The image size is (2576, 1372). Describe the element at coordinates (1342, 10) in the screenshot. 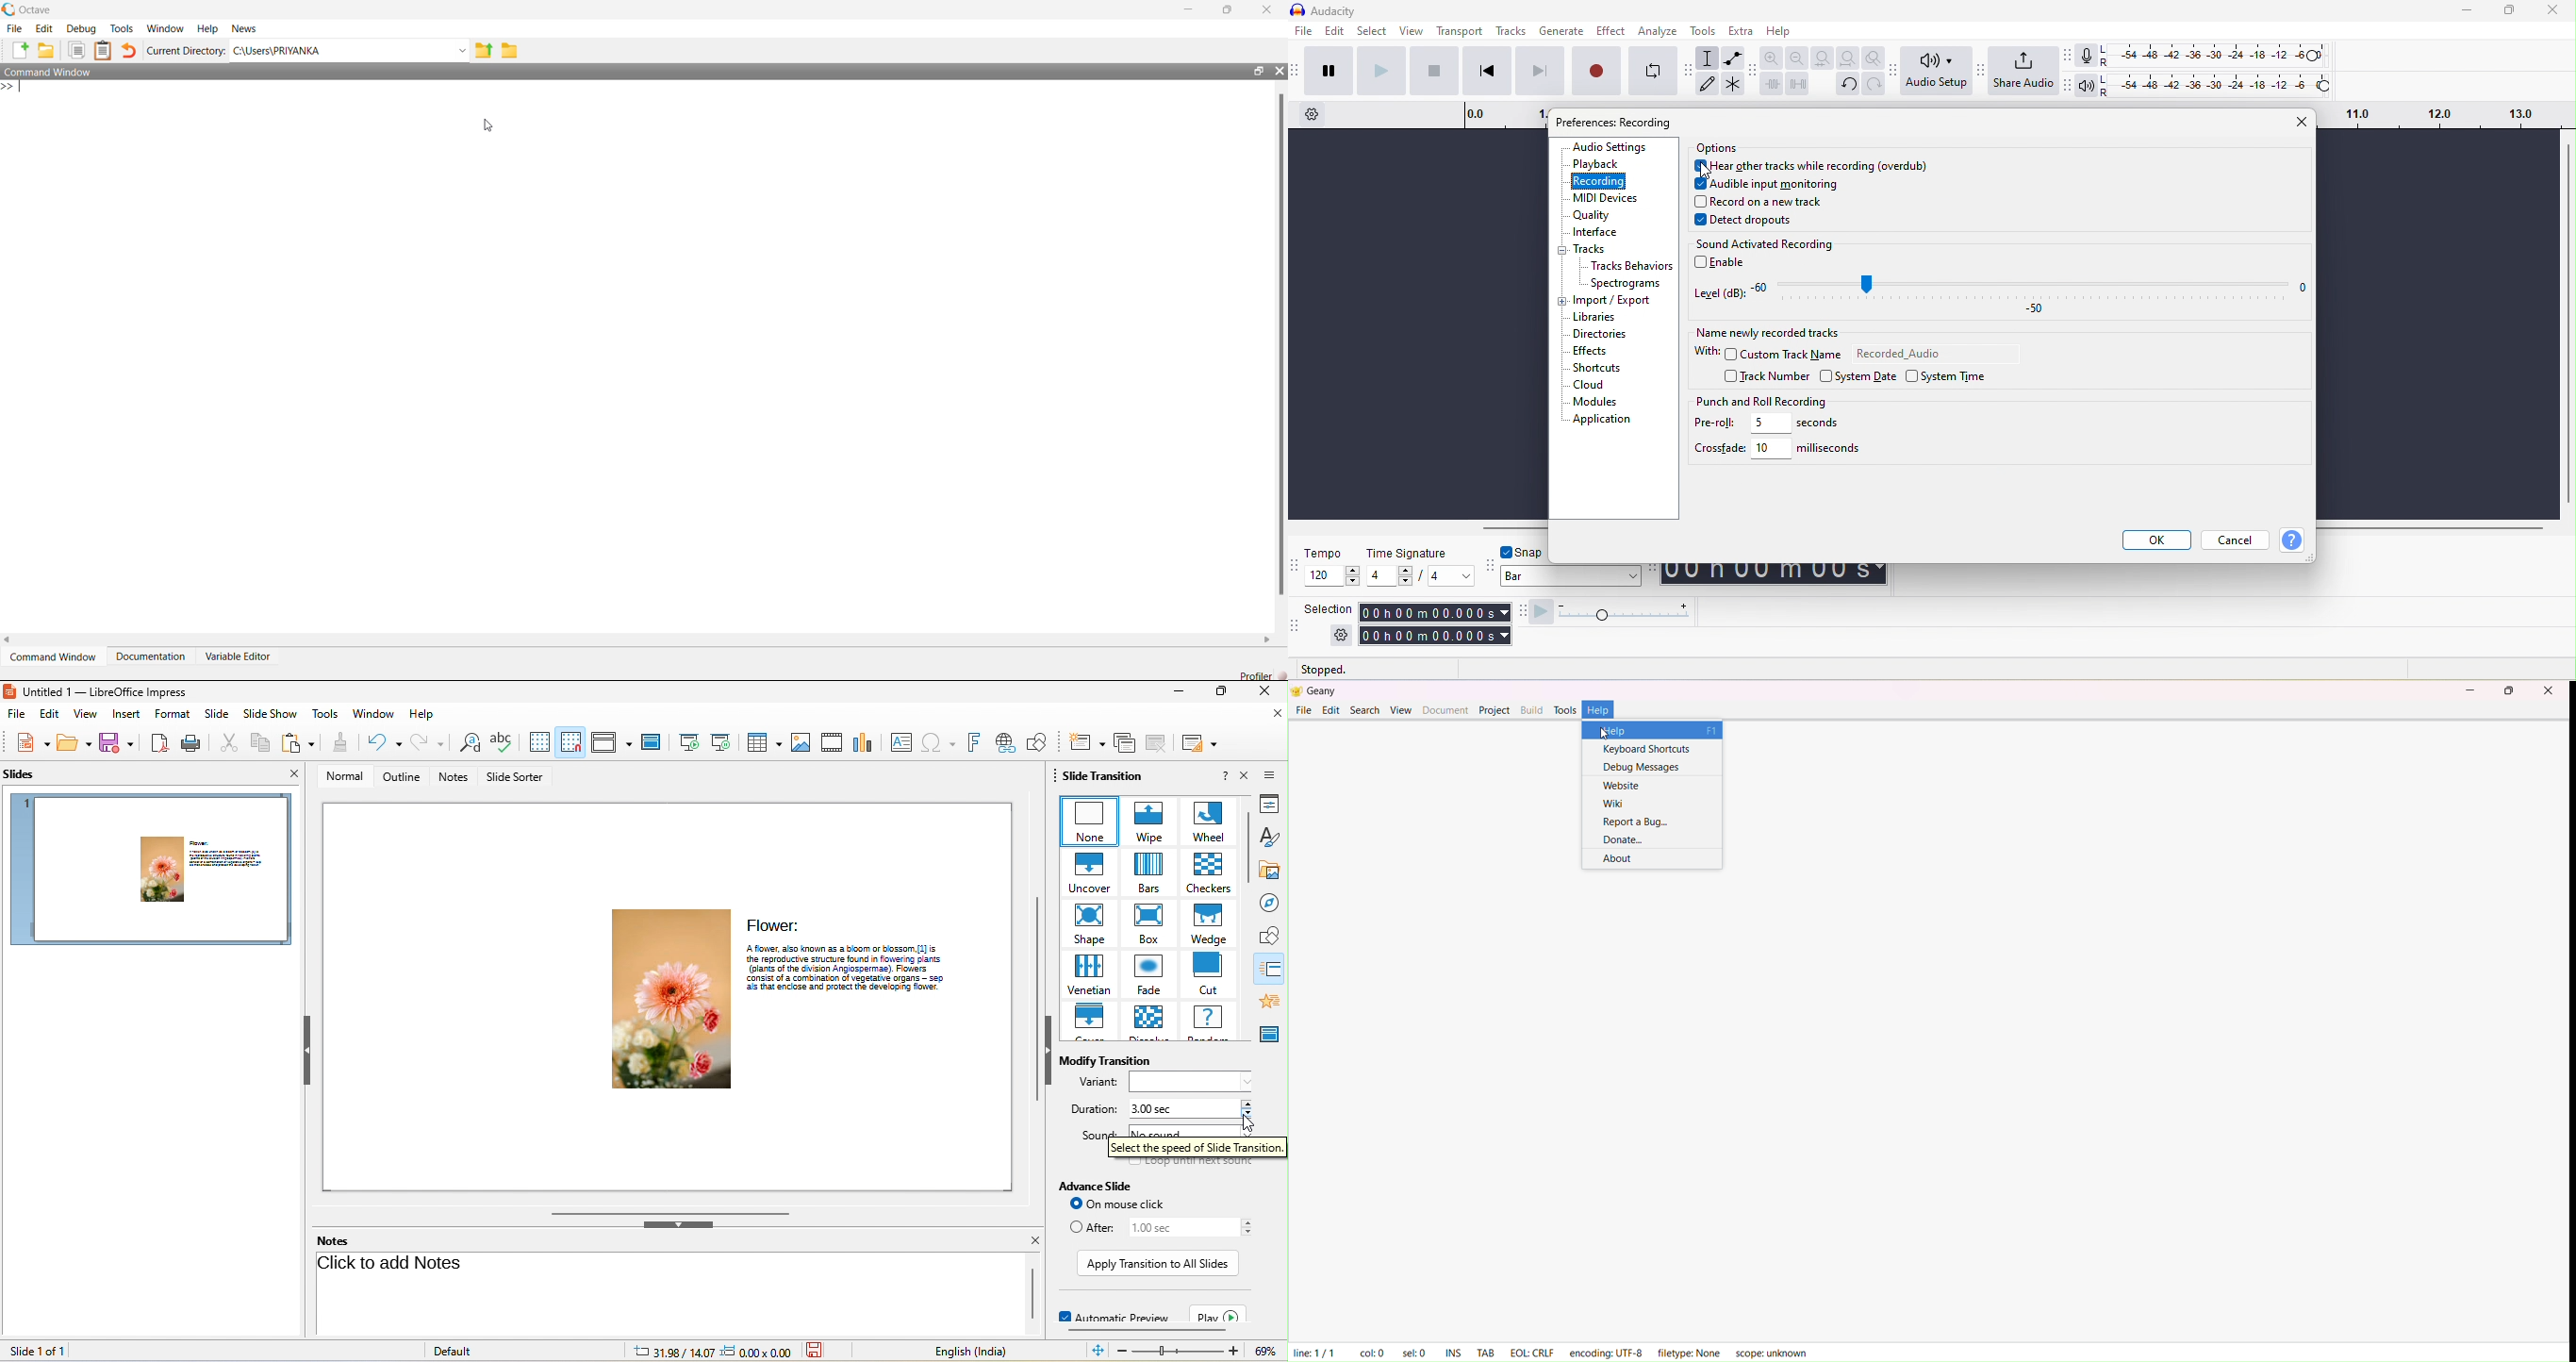

I see `title` at that location.